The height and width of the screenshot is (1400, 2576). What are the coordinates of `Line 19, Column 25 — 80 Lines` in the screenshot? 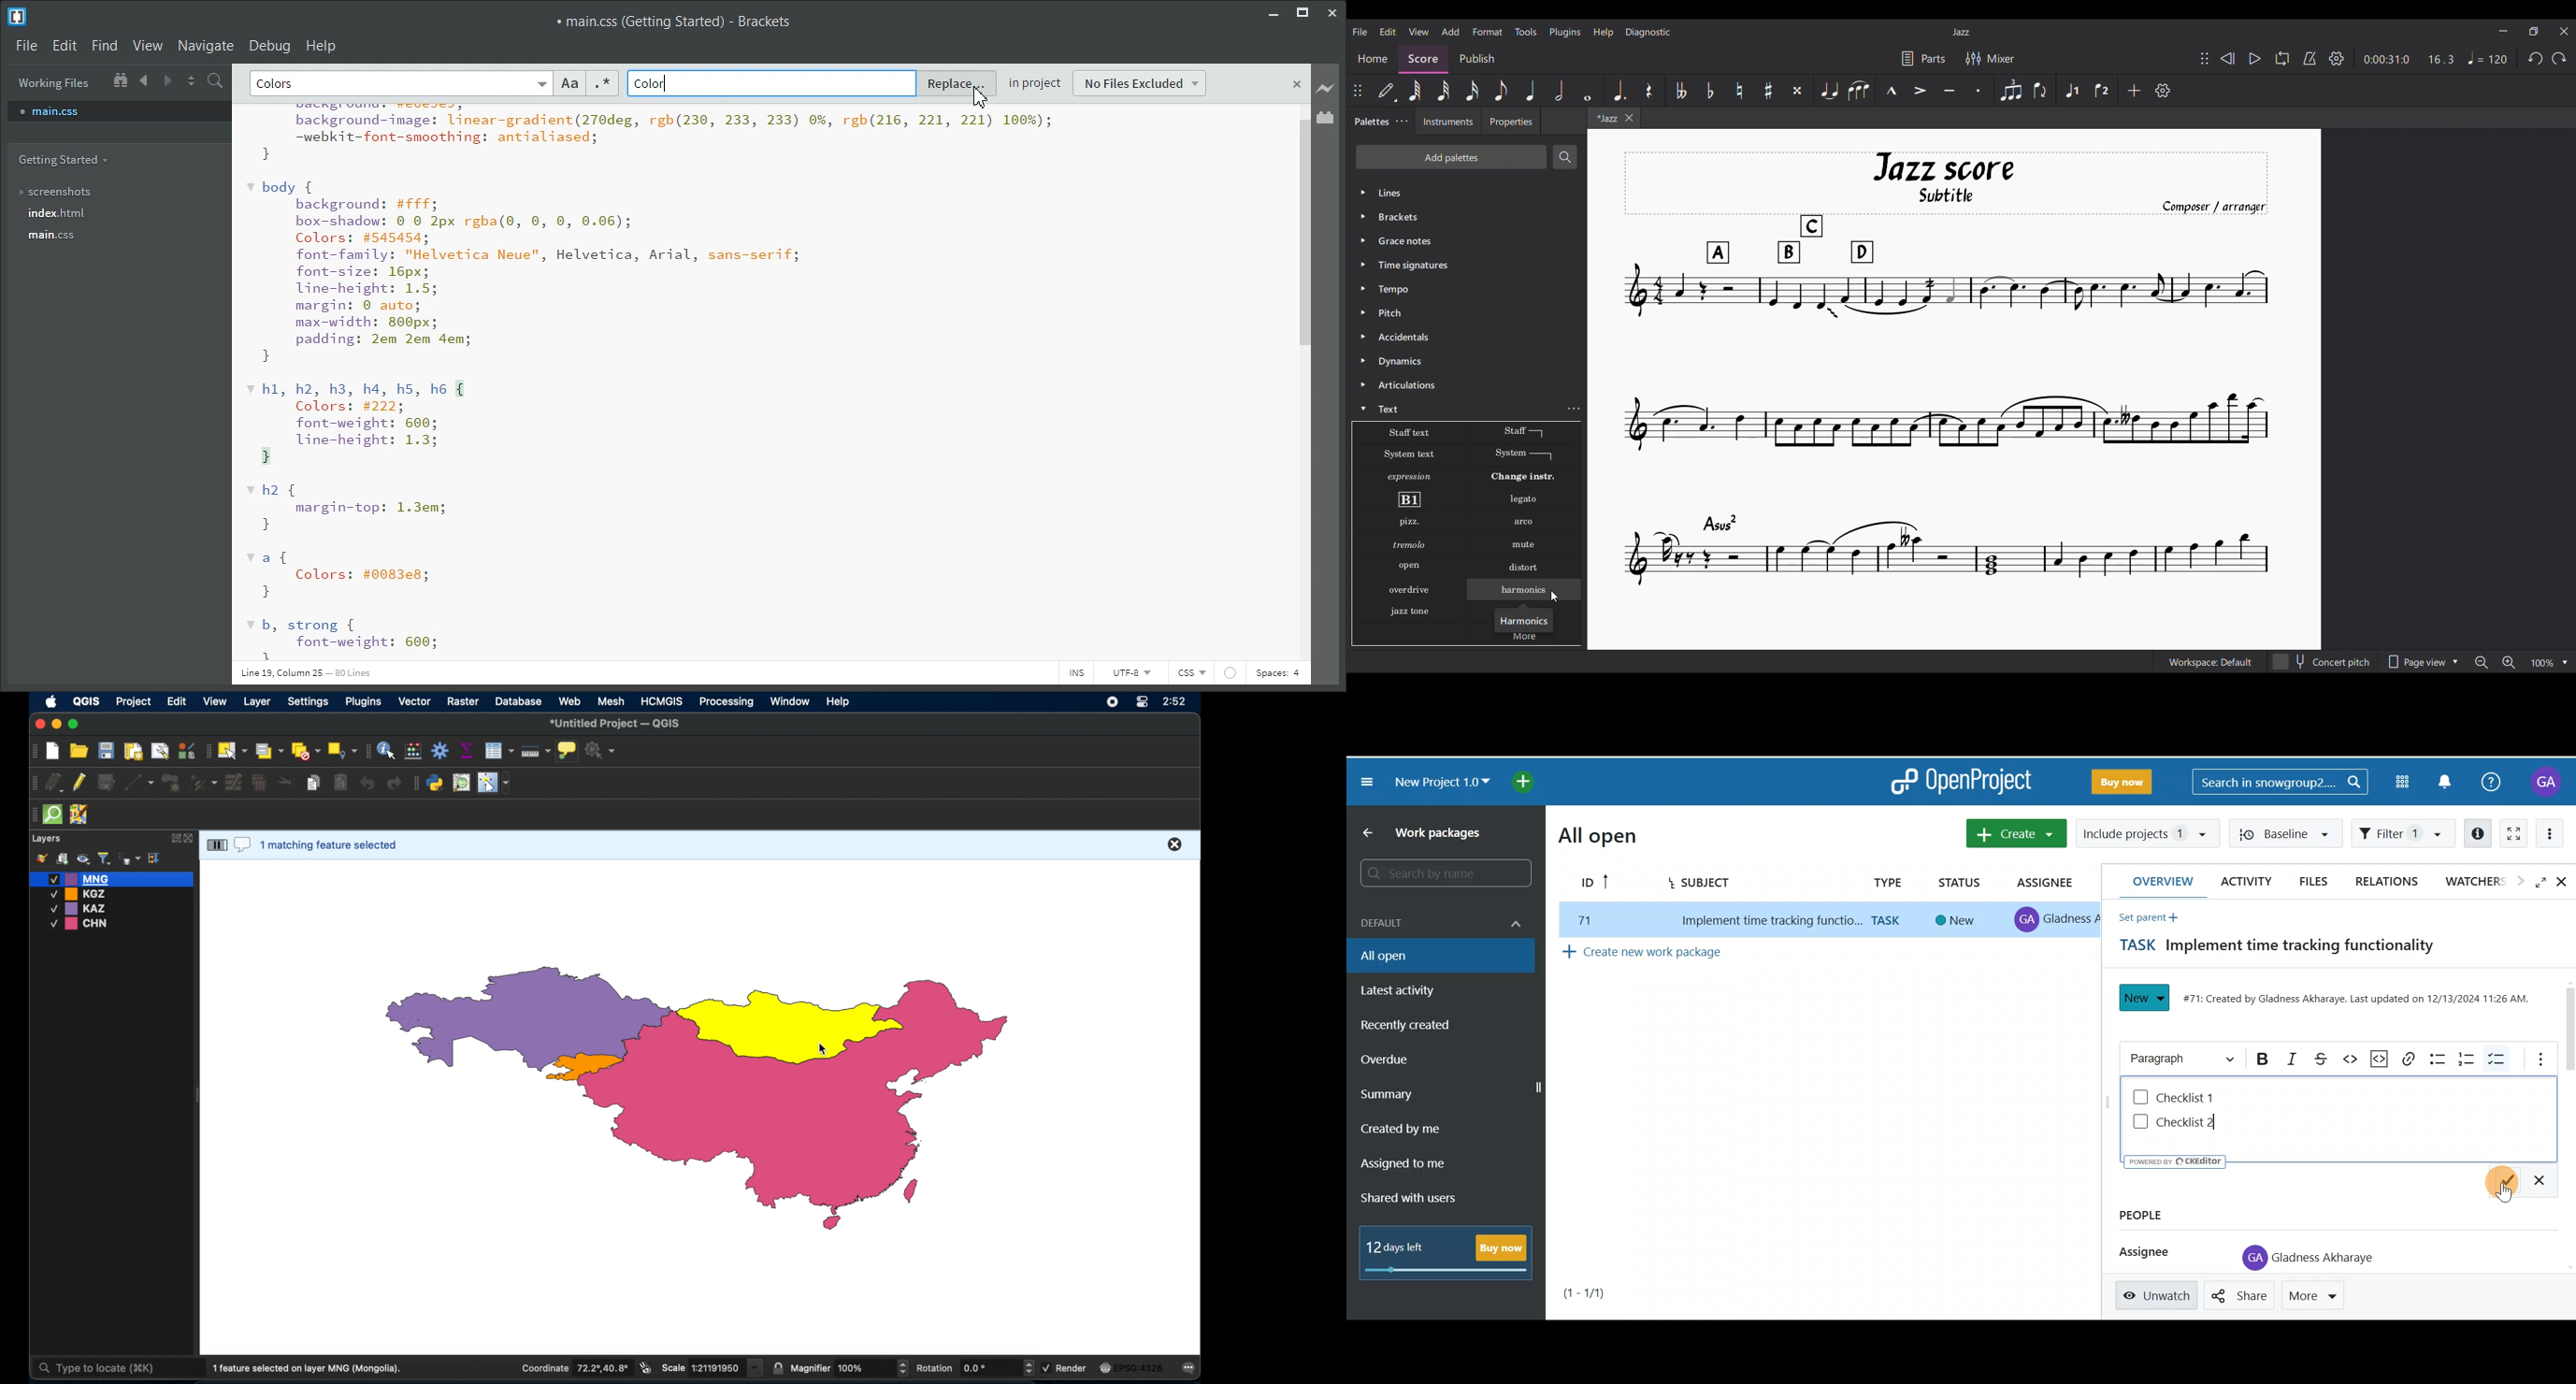 It's located at (305, 672).